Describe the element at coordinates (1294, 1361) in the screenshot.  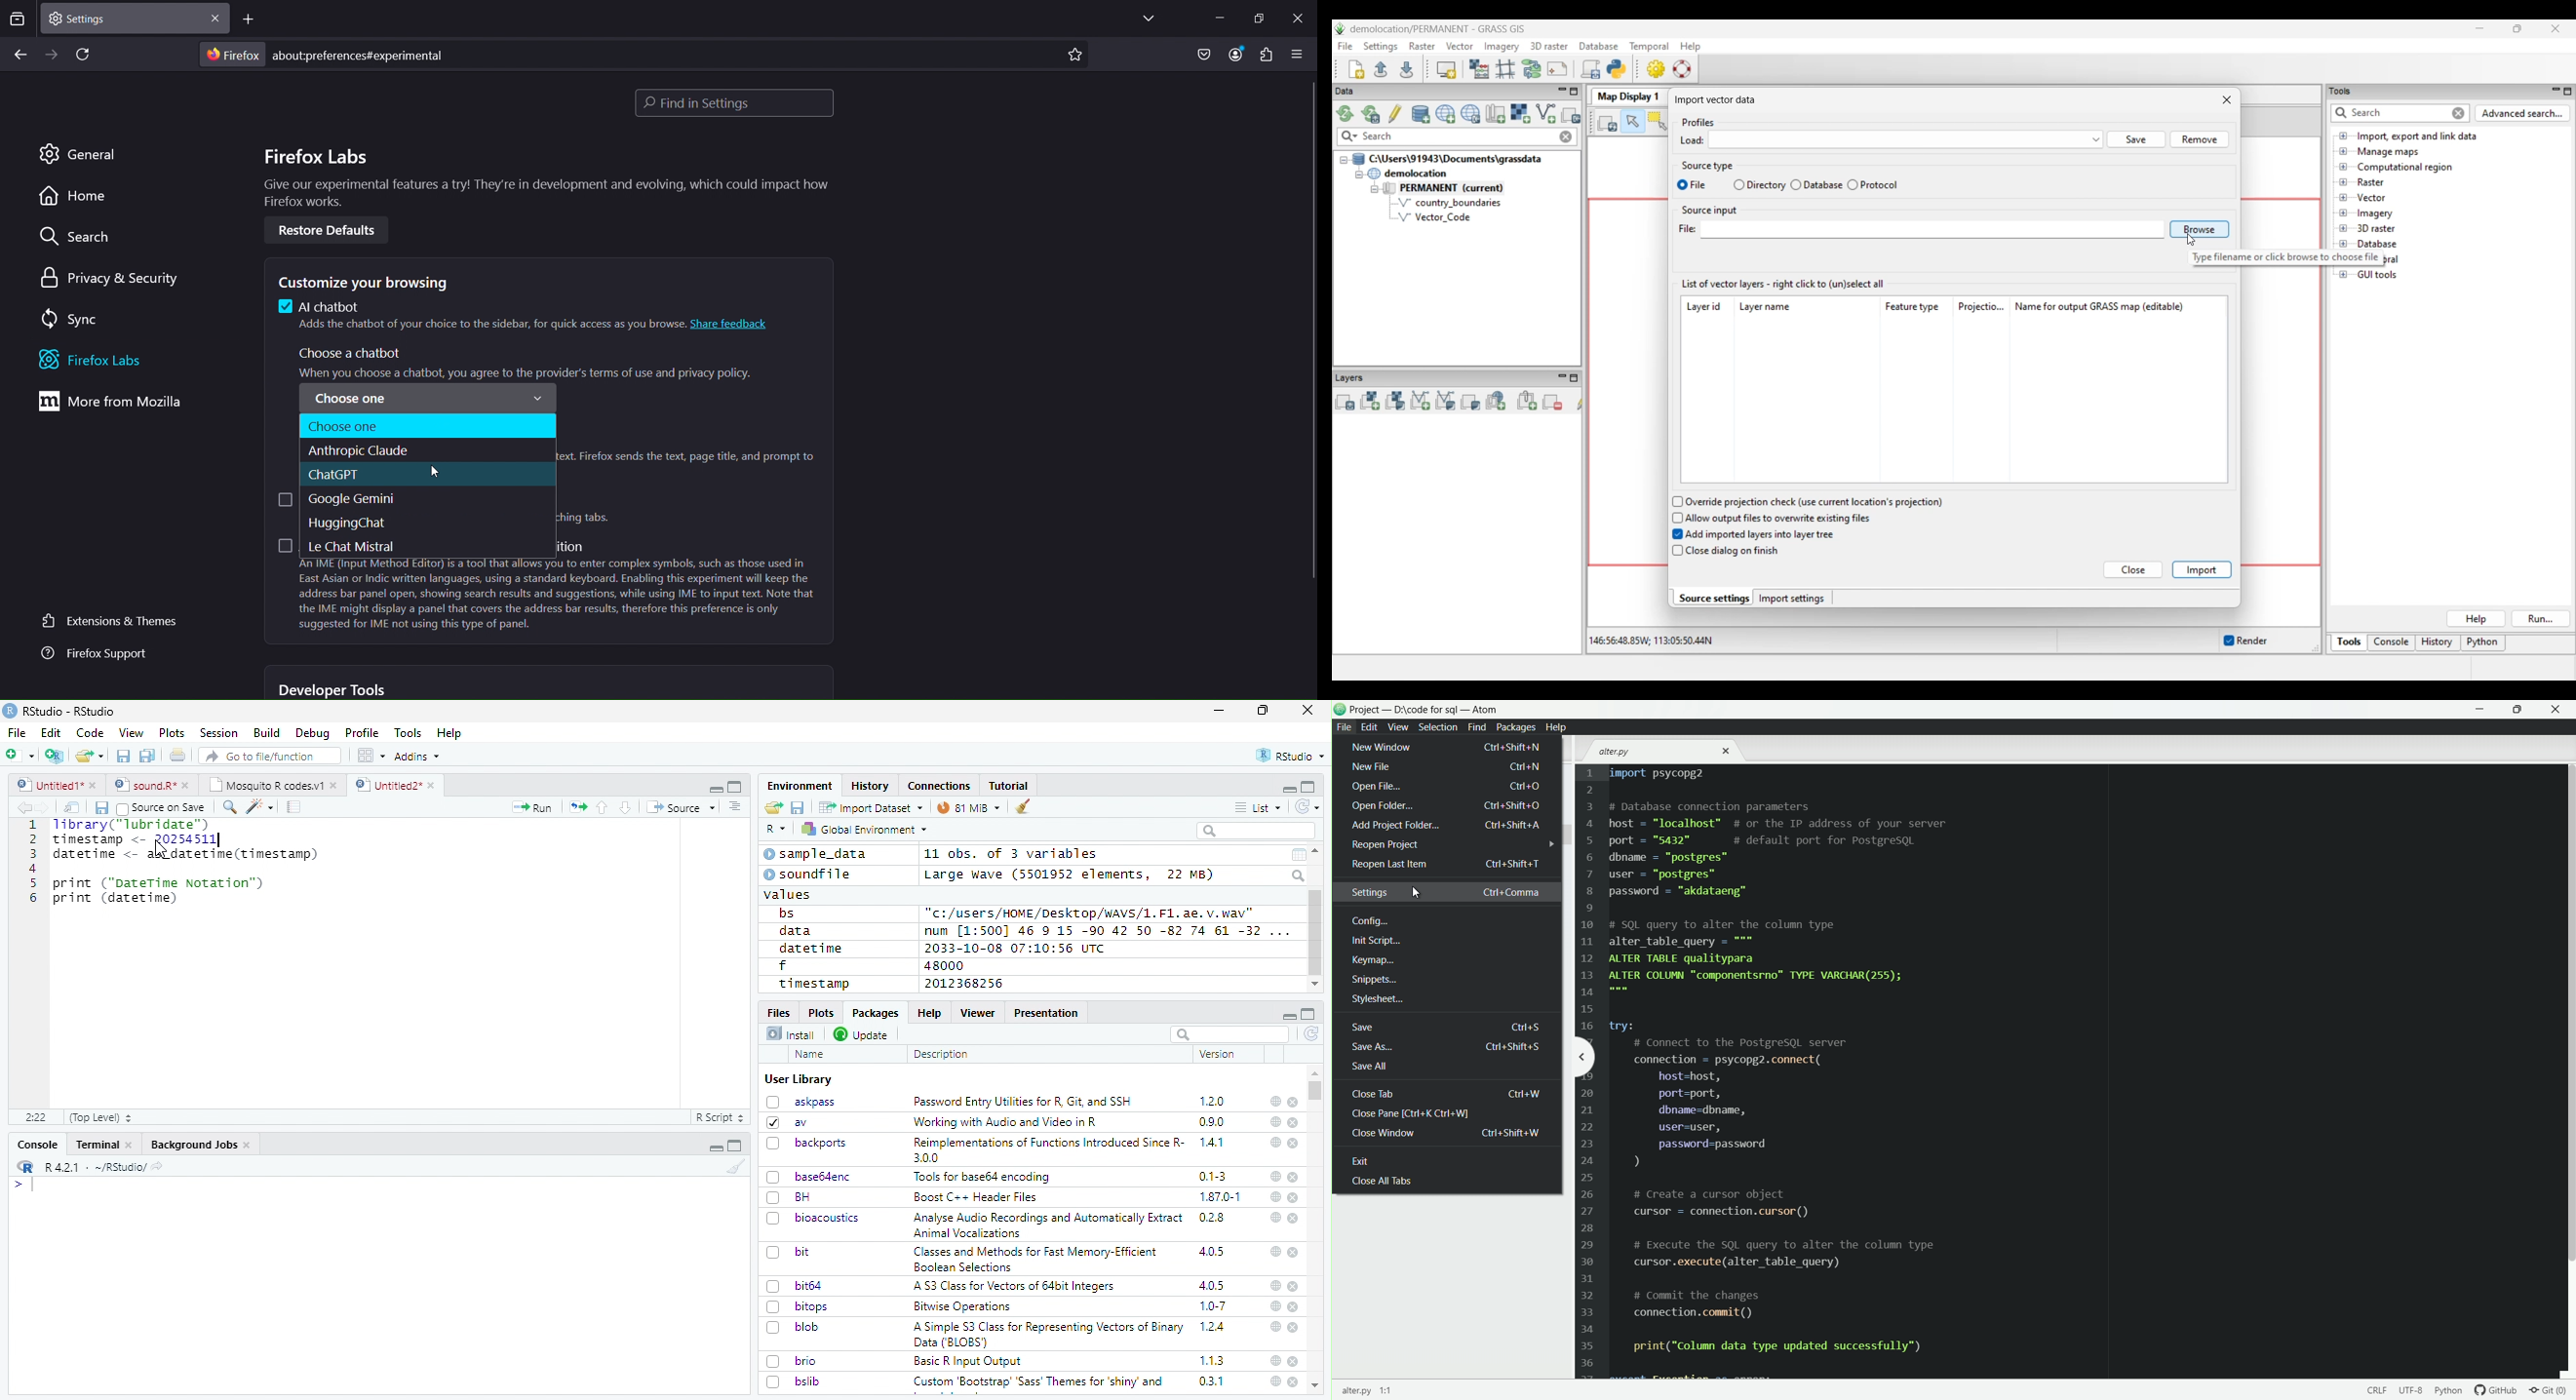
I see `close` at that location.